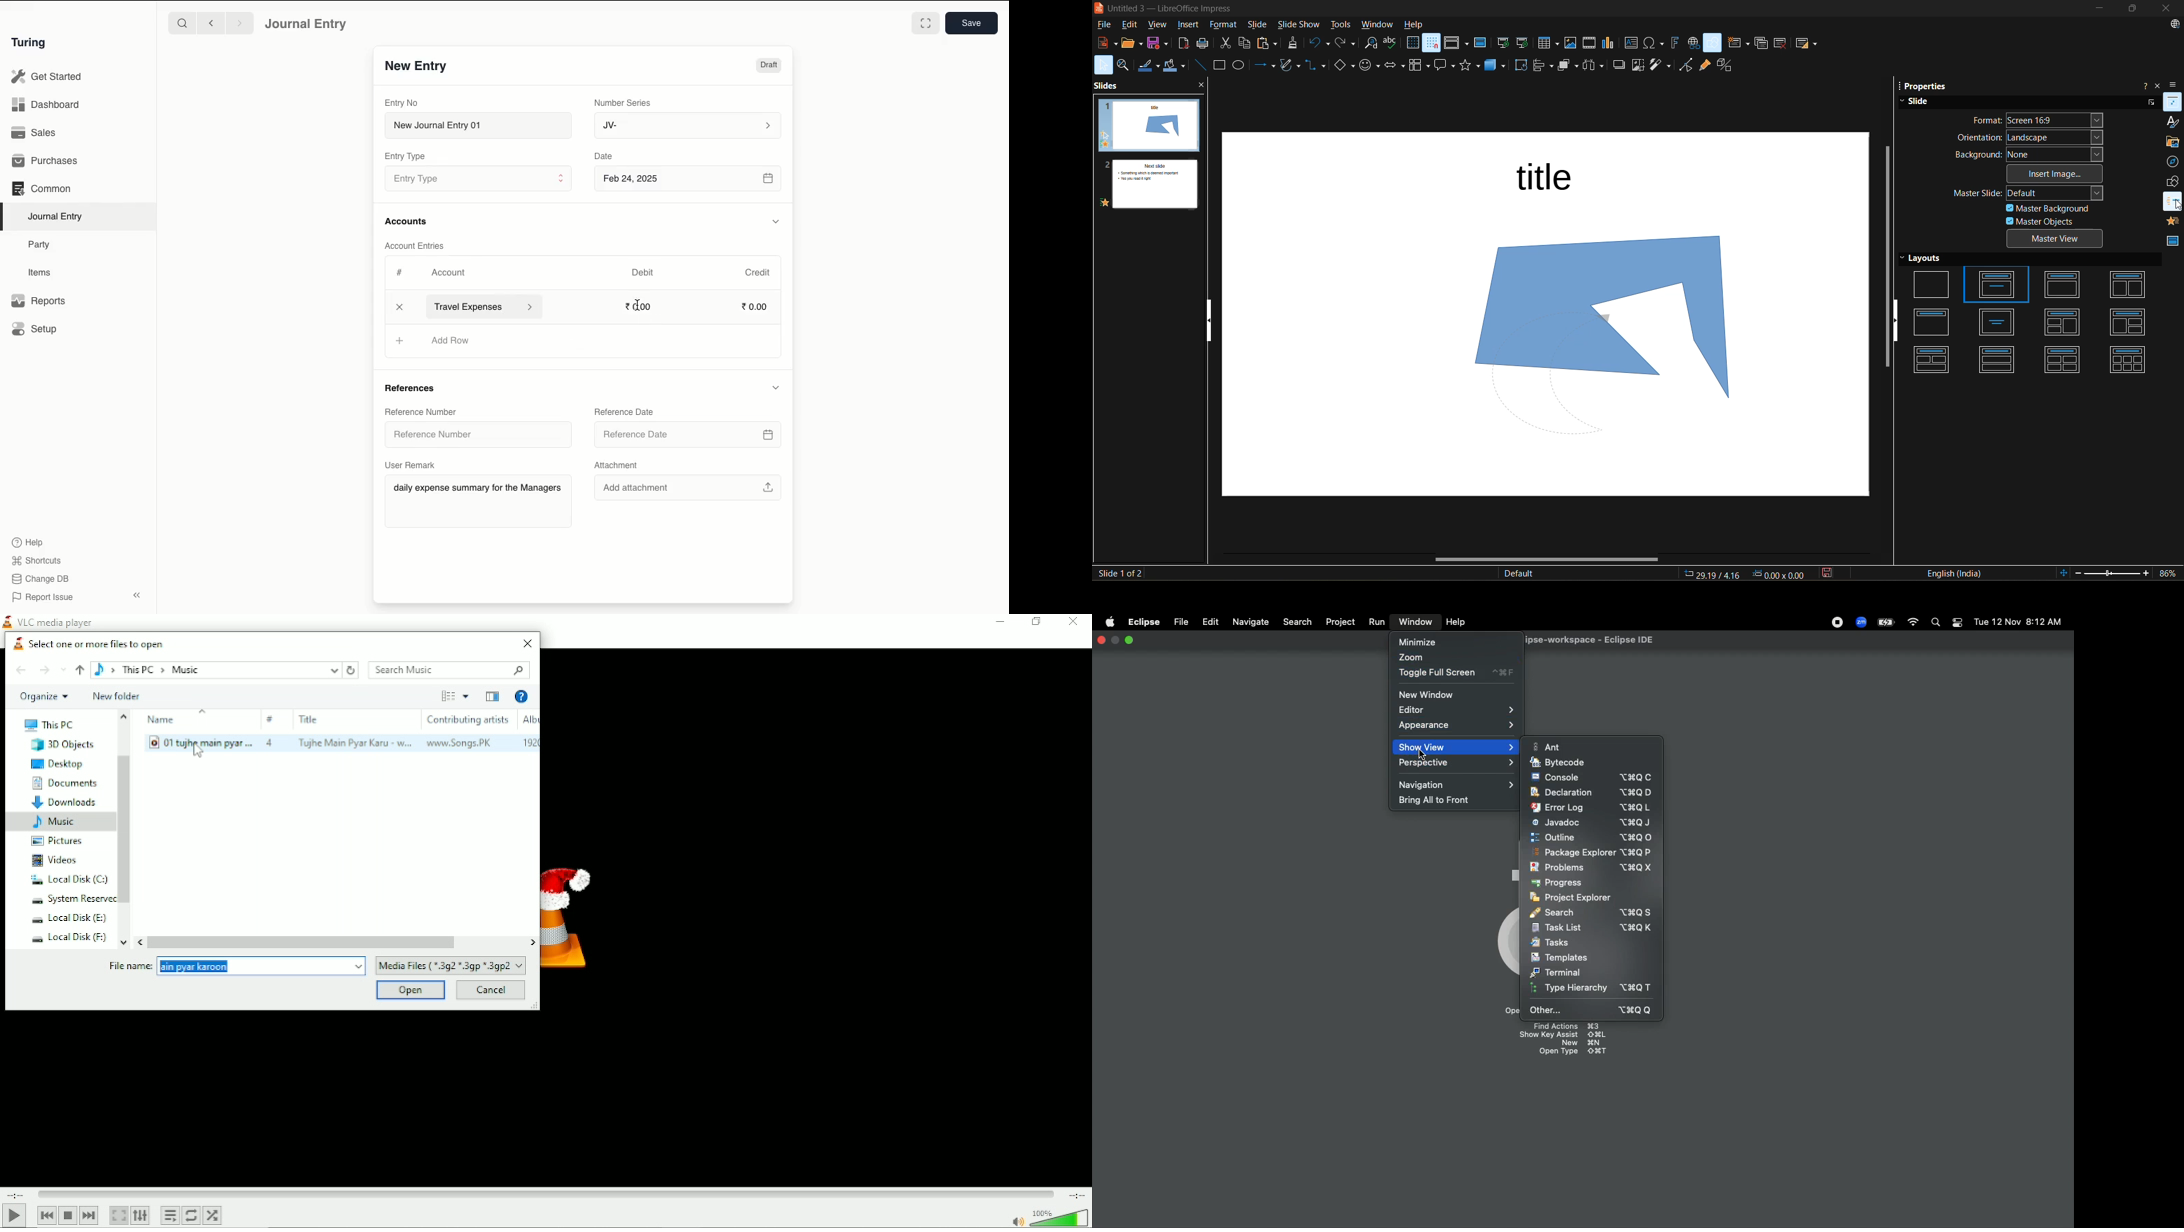  Describe the element at coordinates (1320, 44) in the screenshot. I see `undo` at that location.